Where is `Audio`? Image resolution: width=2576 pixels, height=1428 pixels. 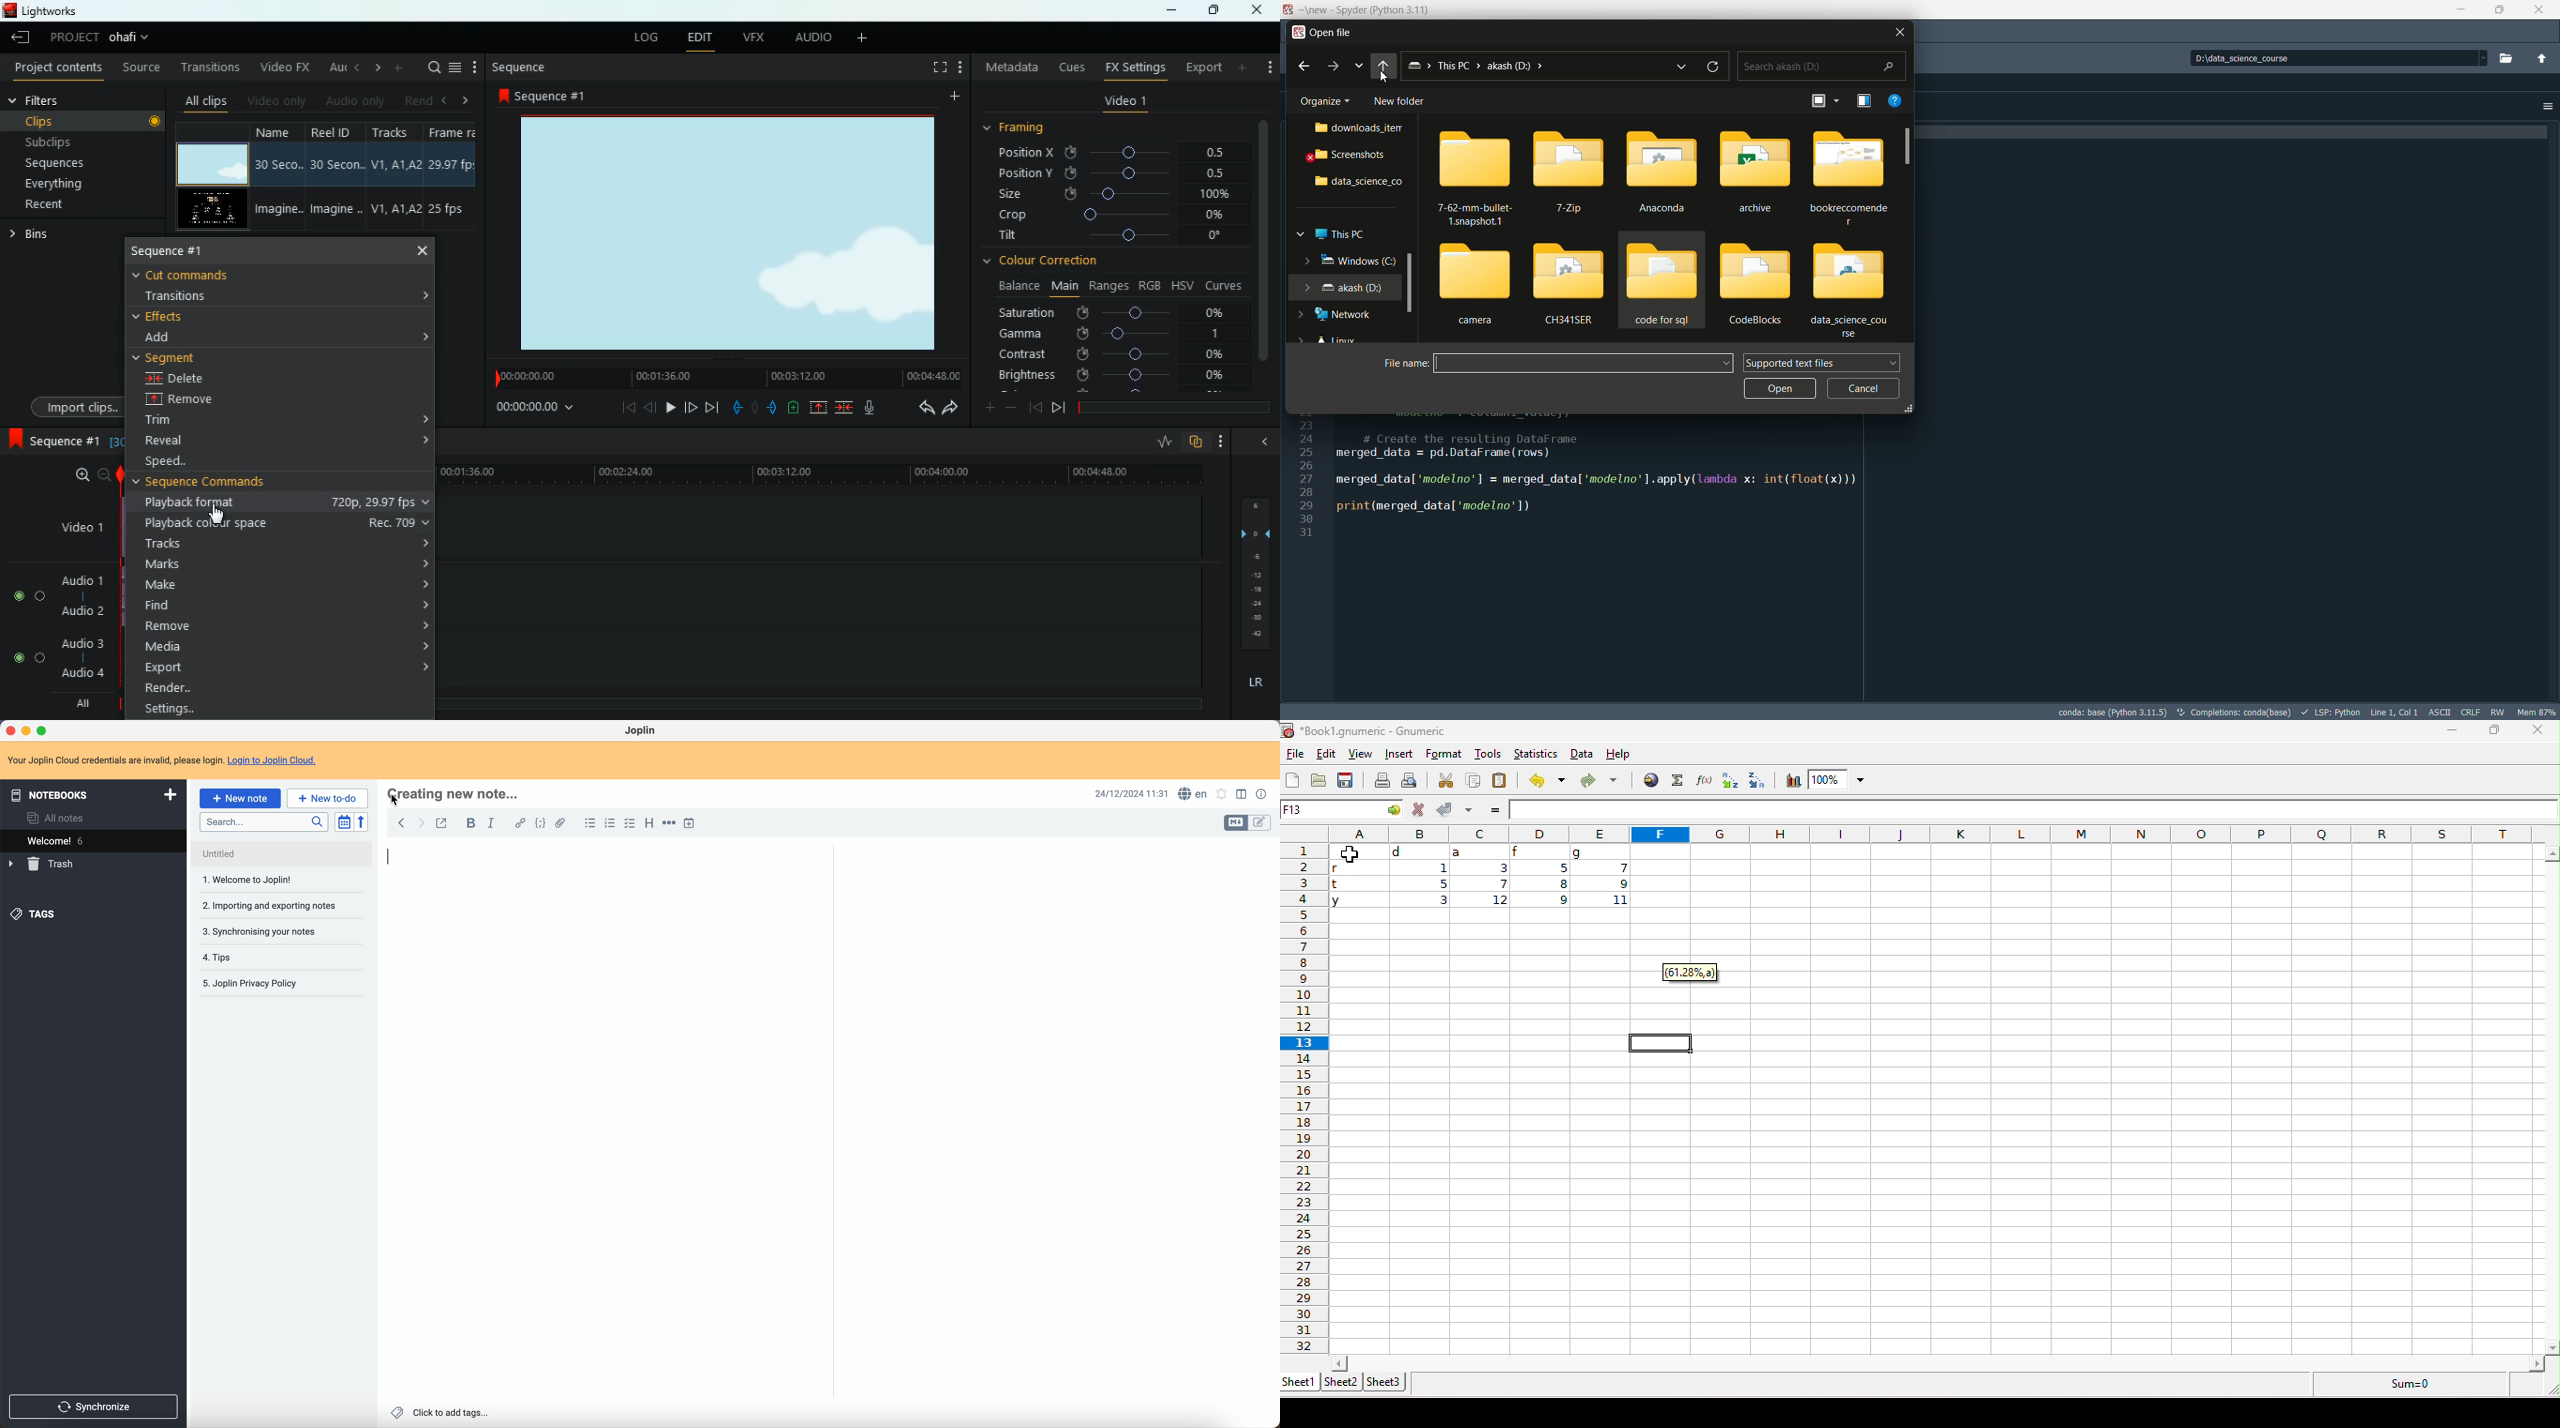 Audio is located at coordinates (28, 657).